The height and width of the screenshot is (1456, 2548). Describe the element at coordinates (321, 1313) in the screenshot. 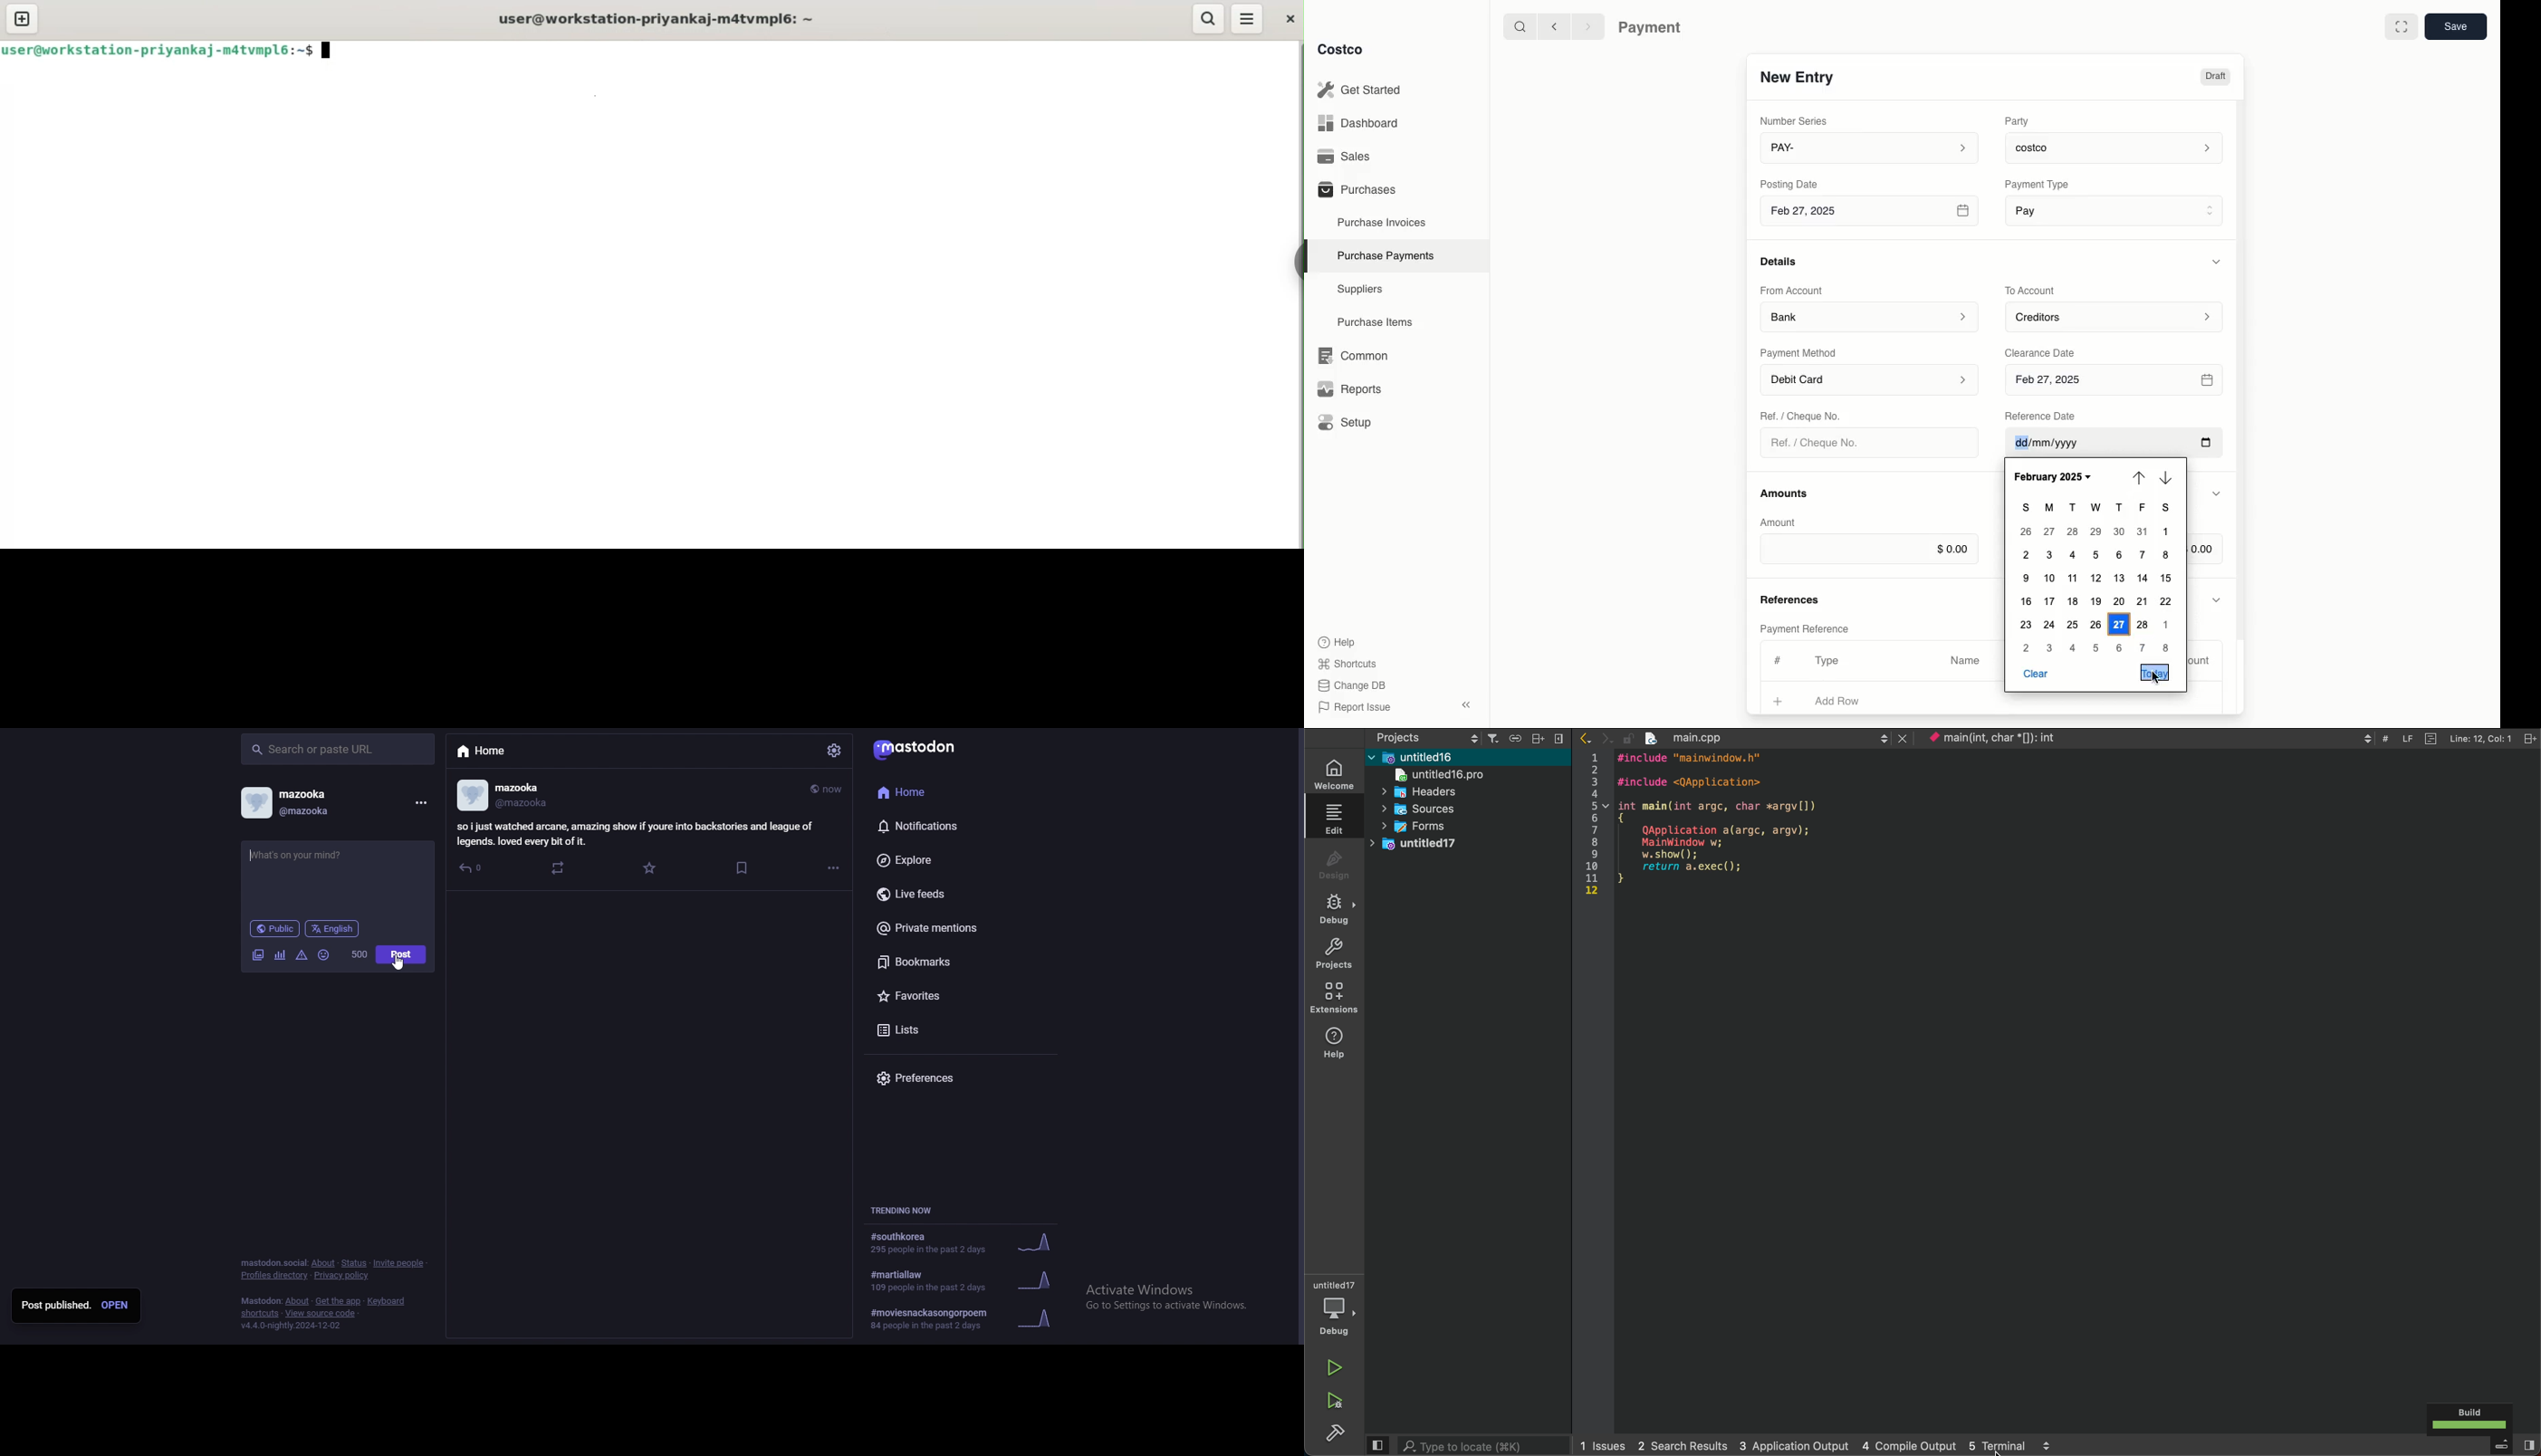

I see `view source code` at that location.